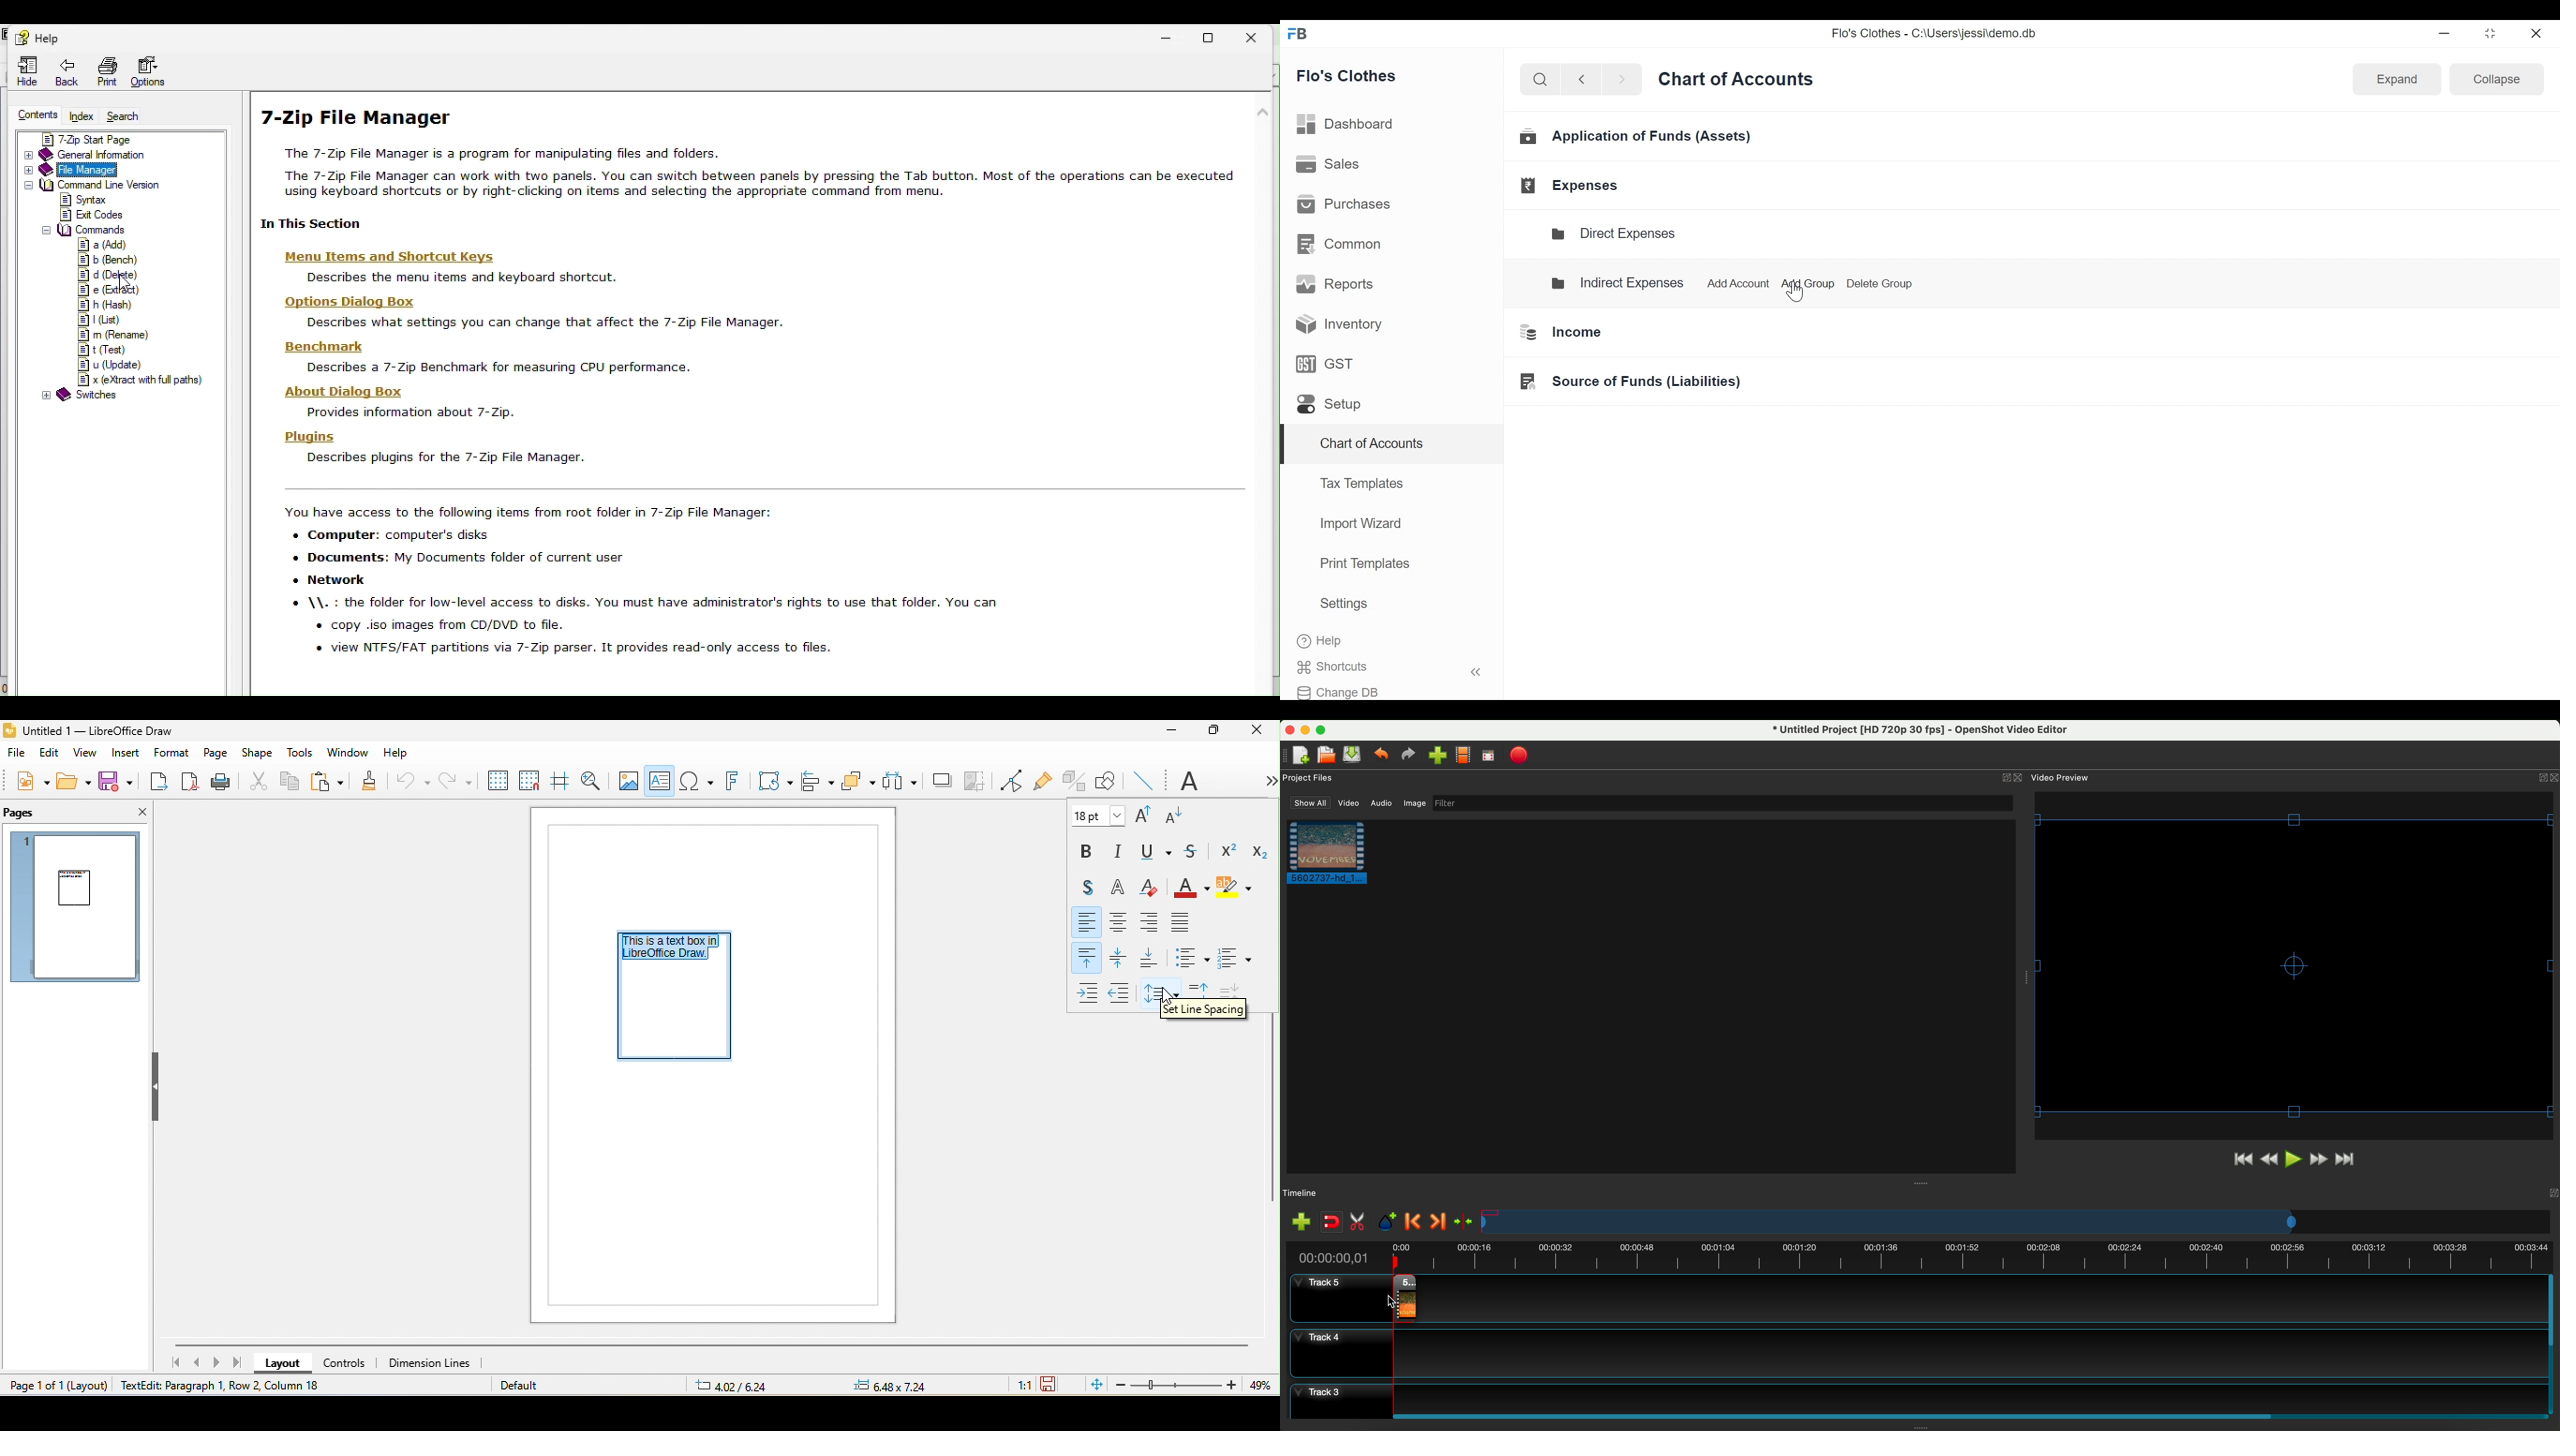 The width and height of the screenshot is (2576, 1456). What do you see at coordinates (385, 118) in the screenshot?
I see `| 7-Zip File Manager` at bounding box center [385, 118].